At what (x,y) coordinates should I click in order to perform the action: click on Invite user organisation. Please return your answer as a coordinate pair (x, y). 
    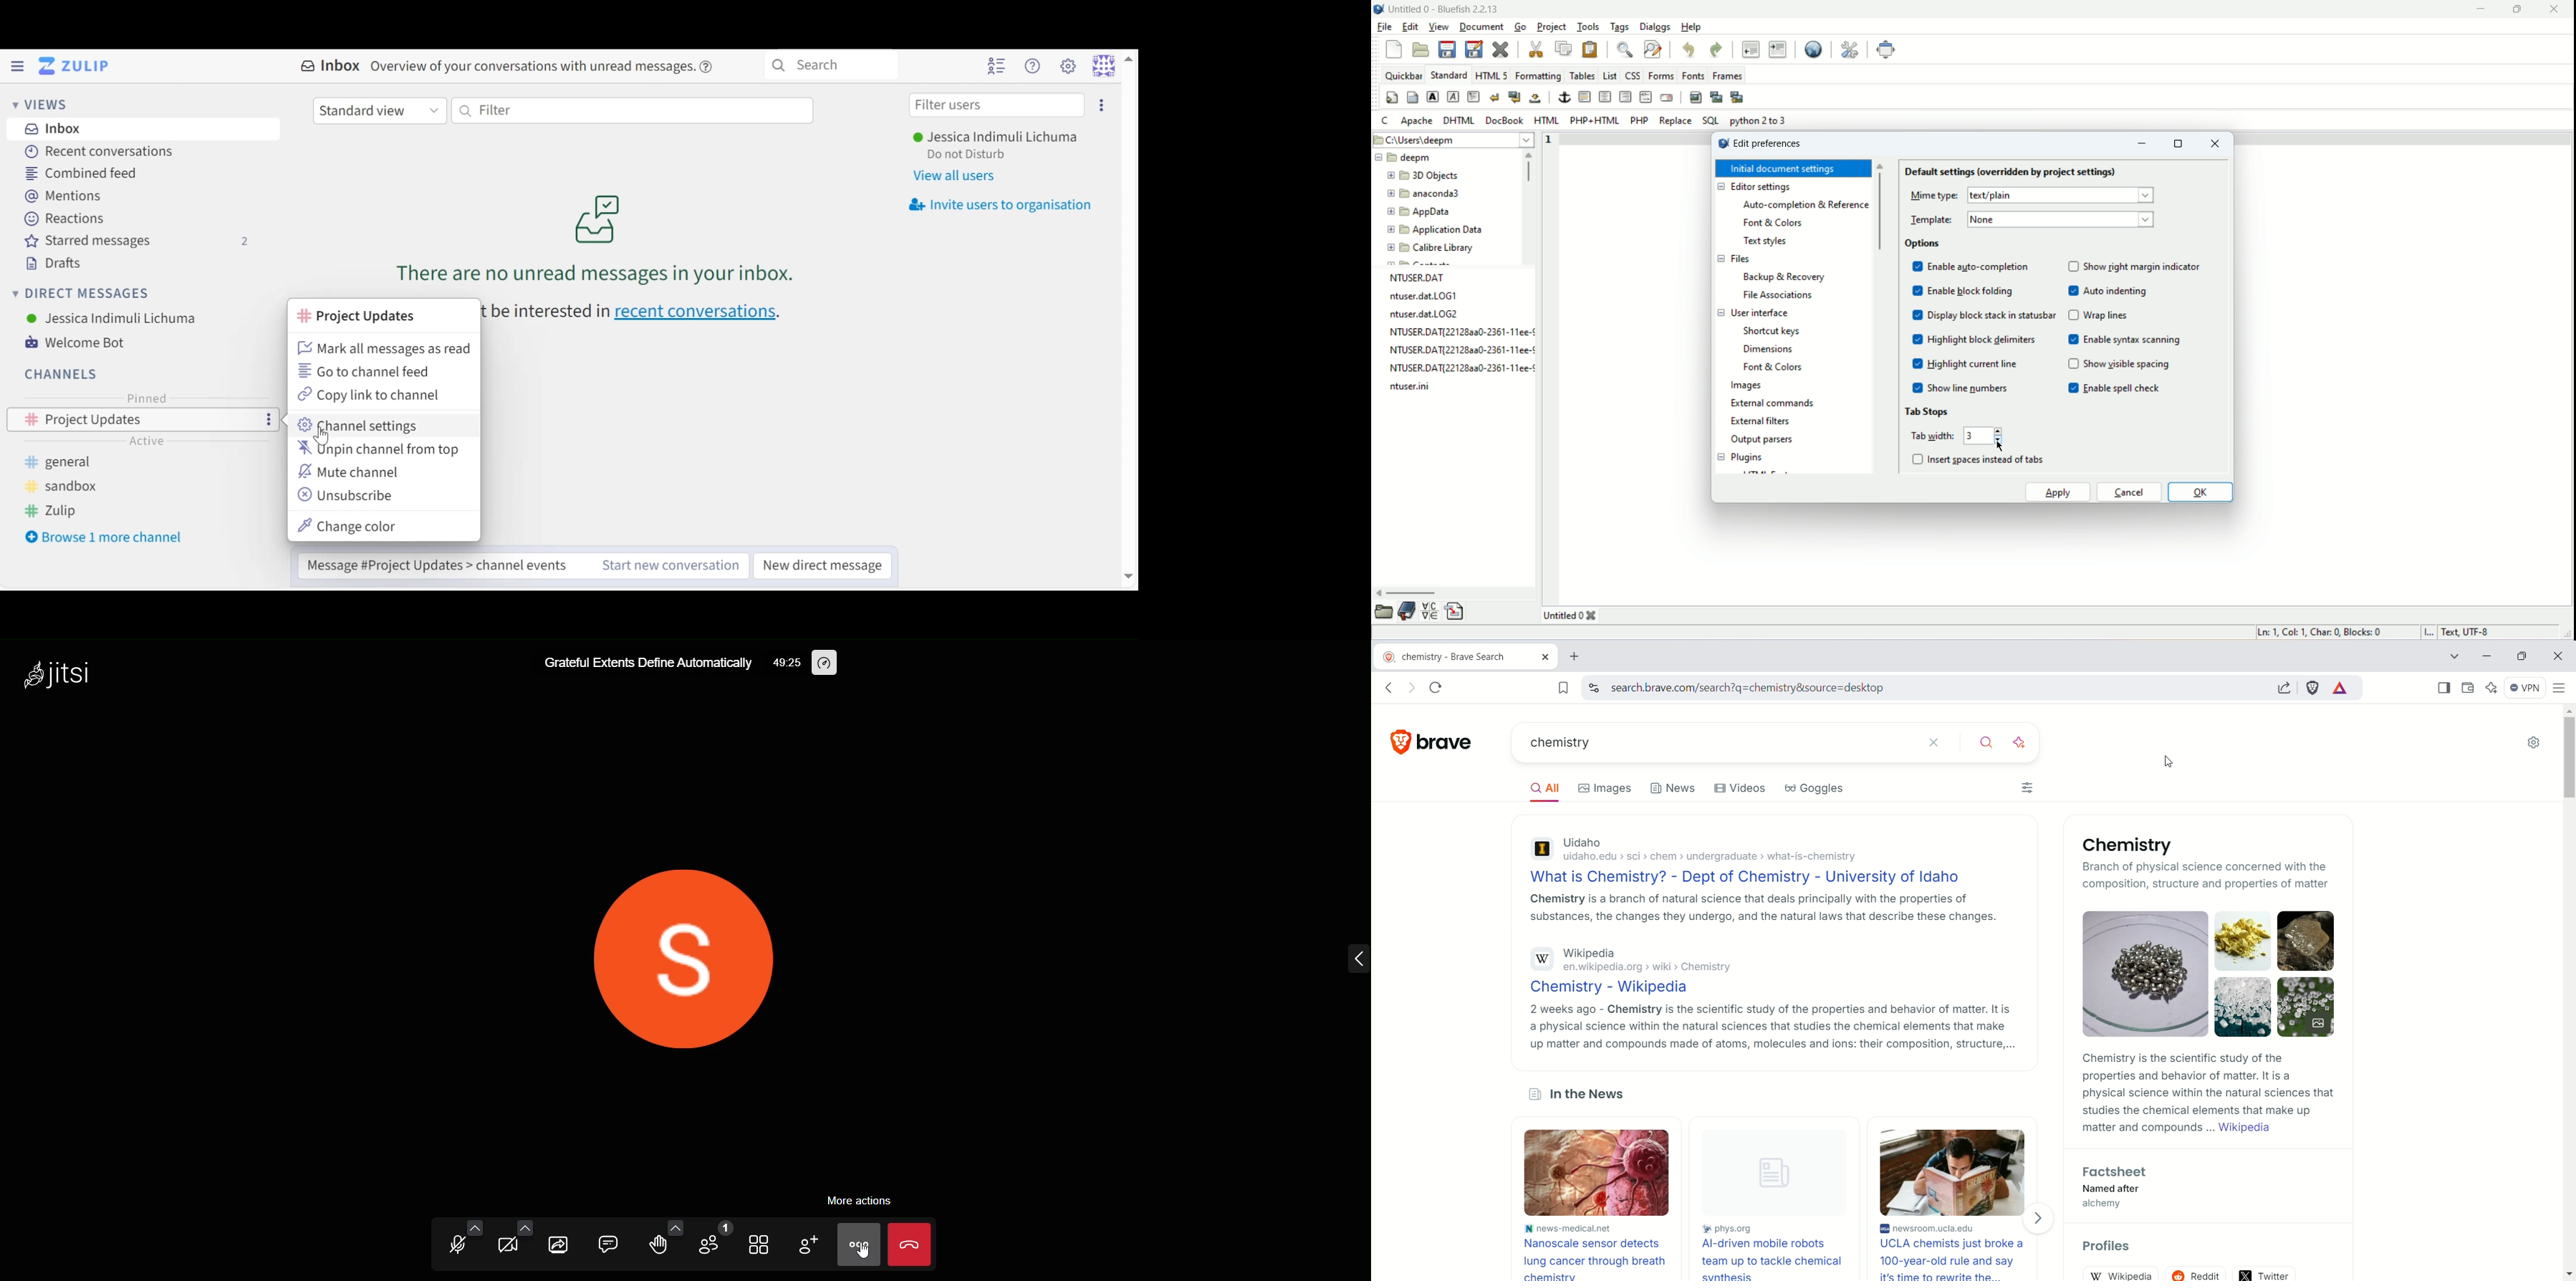
    Looking at the image, I should click on (1003, 204).